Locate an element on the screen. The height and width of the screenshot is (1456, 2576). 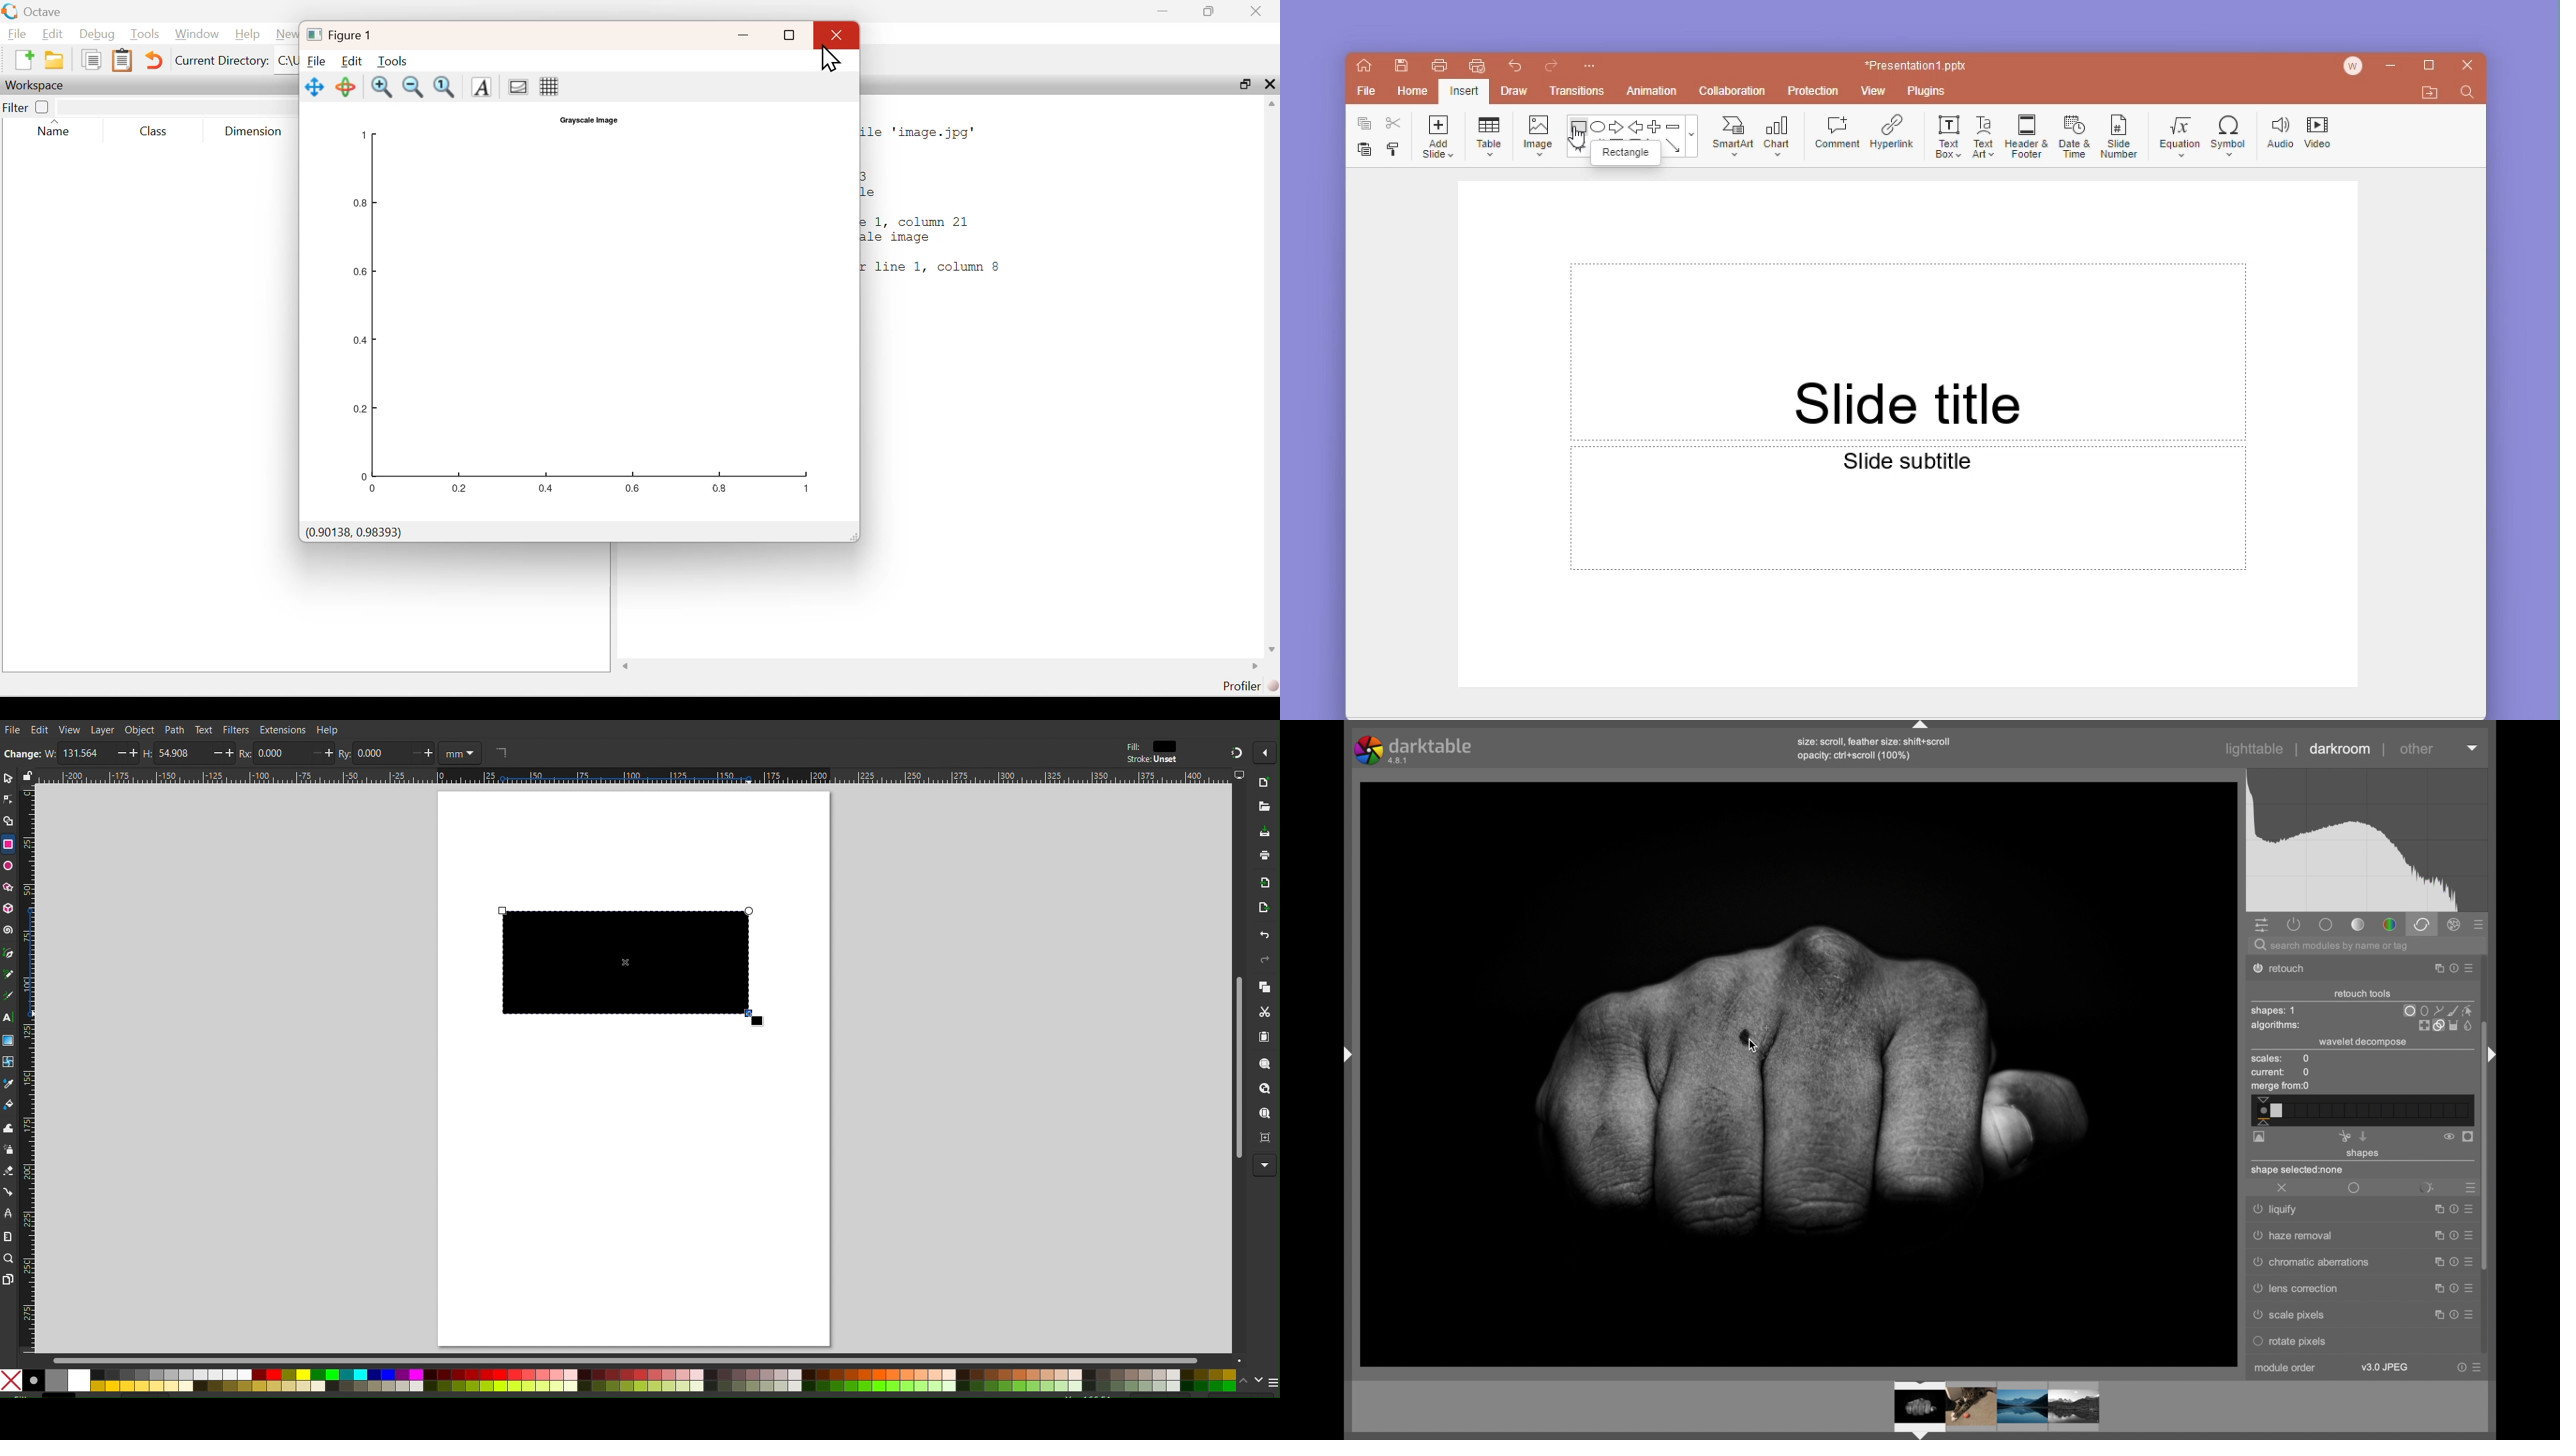
0.000 is located at coordinates (281, 754).